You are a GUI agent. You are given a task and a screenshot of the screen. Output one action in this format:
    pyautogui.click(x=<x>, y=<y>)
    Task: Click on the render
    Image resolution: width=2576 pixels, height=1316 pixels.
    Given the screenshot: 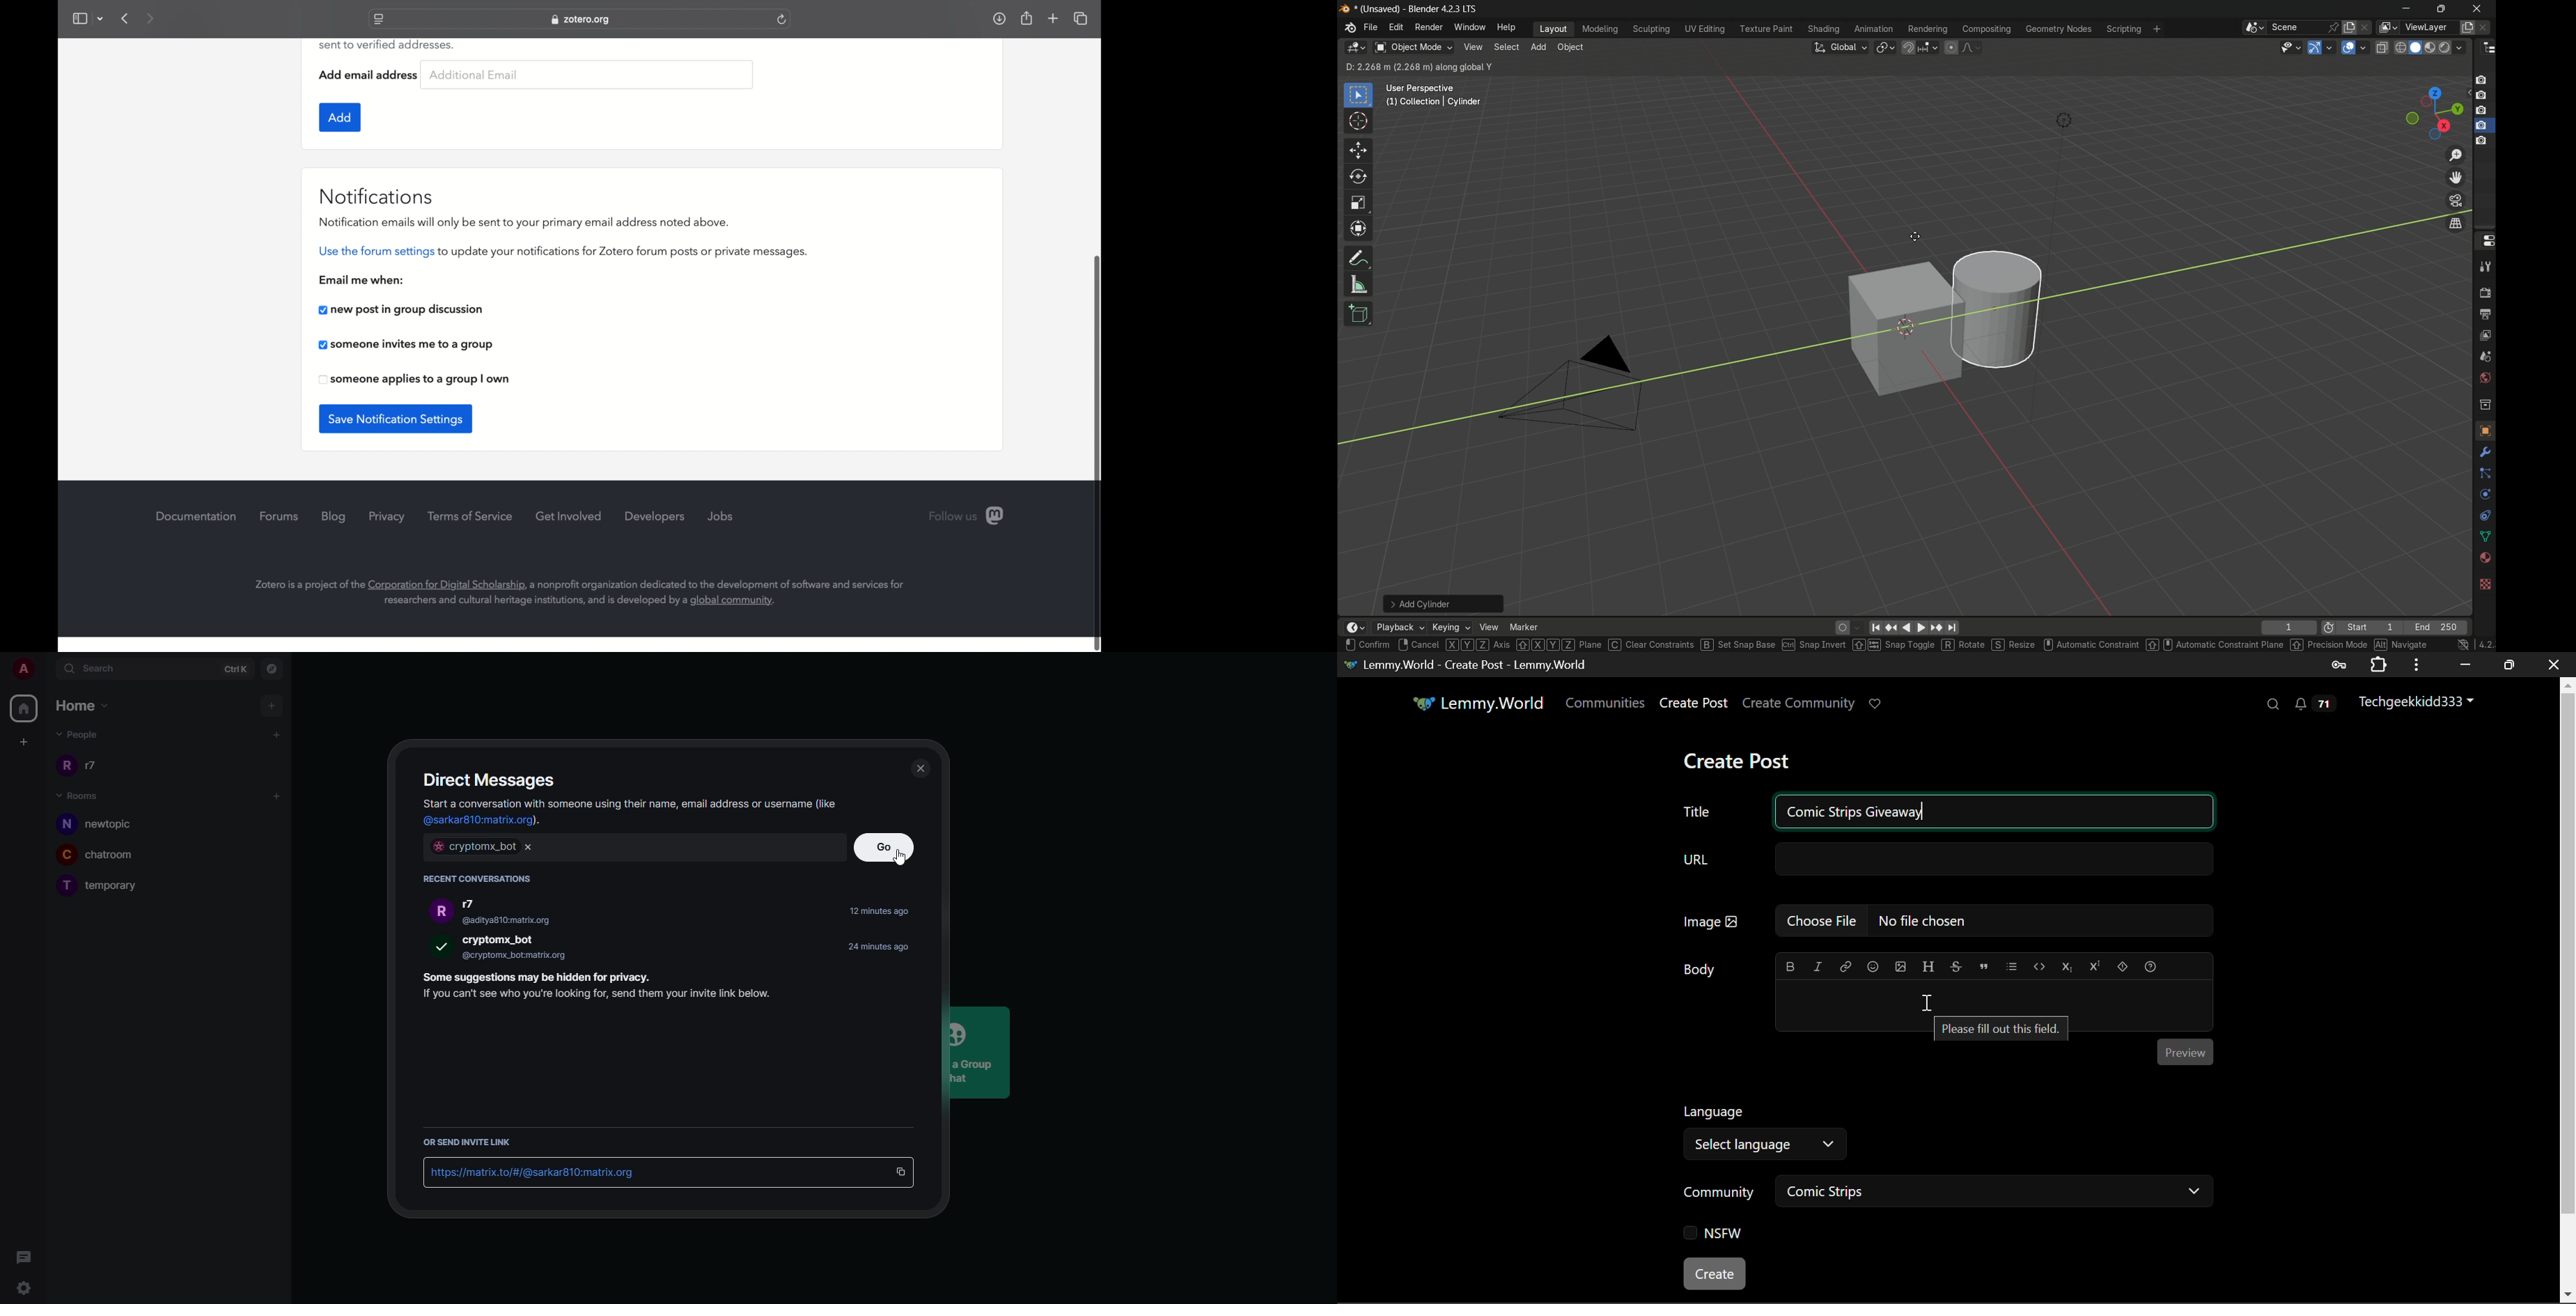 What is the action you would take?
    pyautogui.click(x=2454, y=47)
    